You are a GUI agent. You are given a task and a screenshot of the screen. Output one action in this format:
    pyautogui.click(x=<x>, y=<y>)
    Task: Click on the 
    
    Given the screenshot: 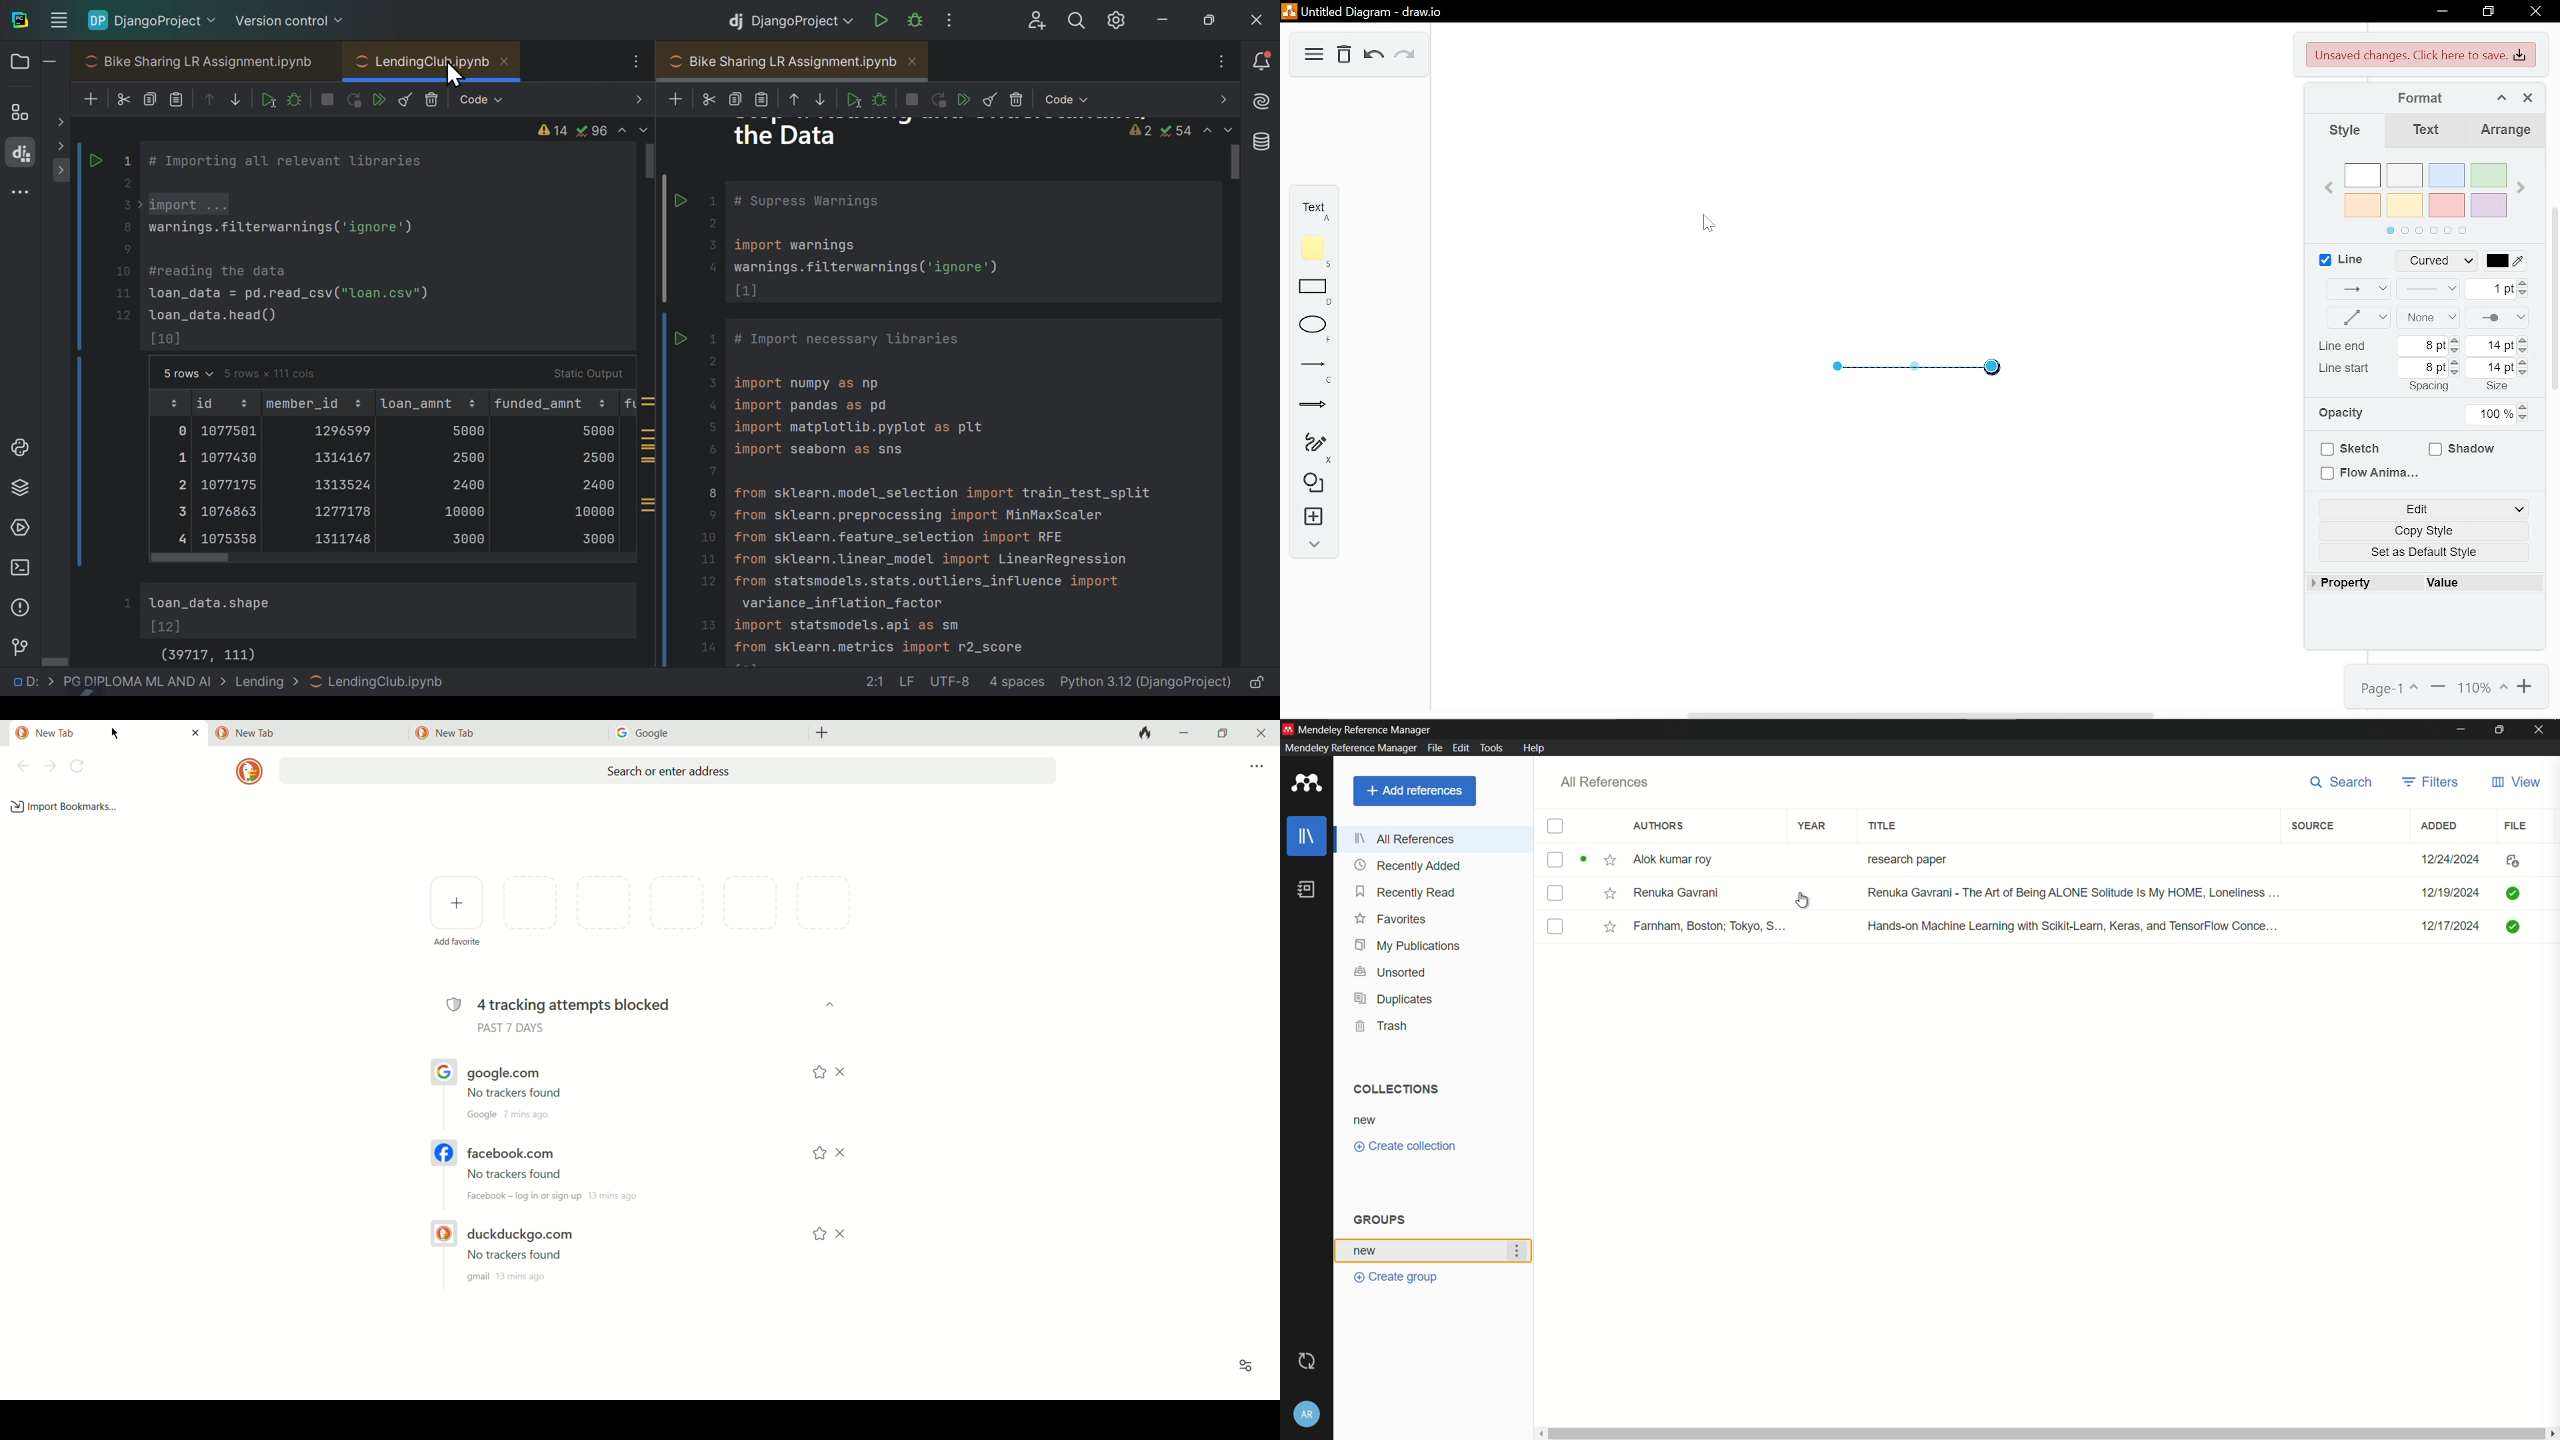 What is the action you would take?
    pyautogui.click(x=1015, y=99)
    